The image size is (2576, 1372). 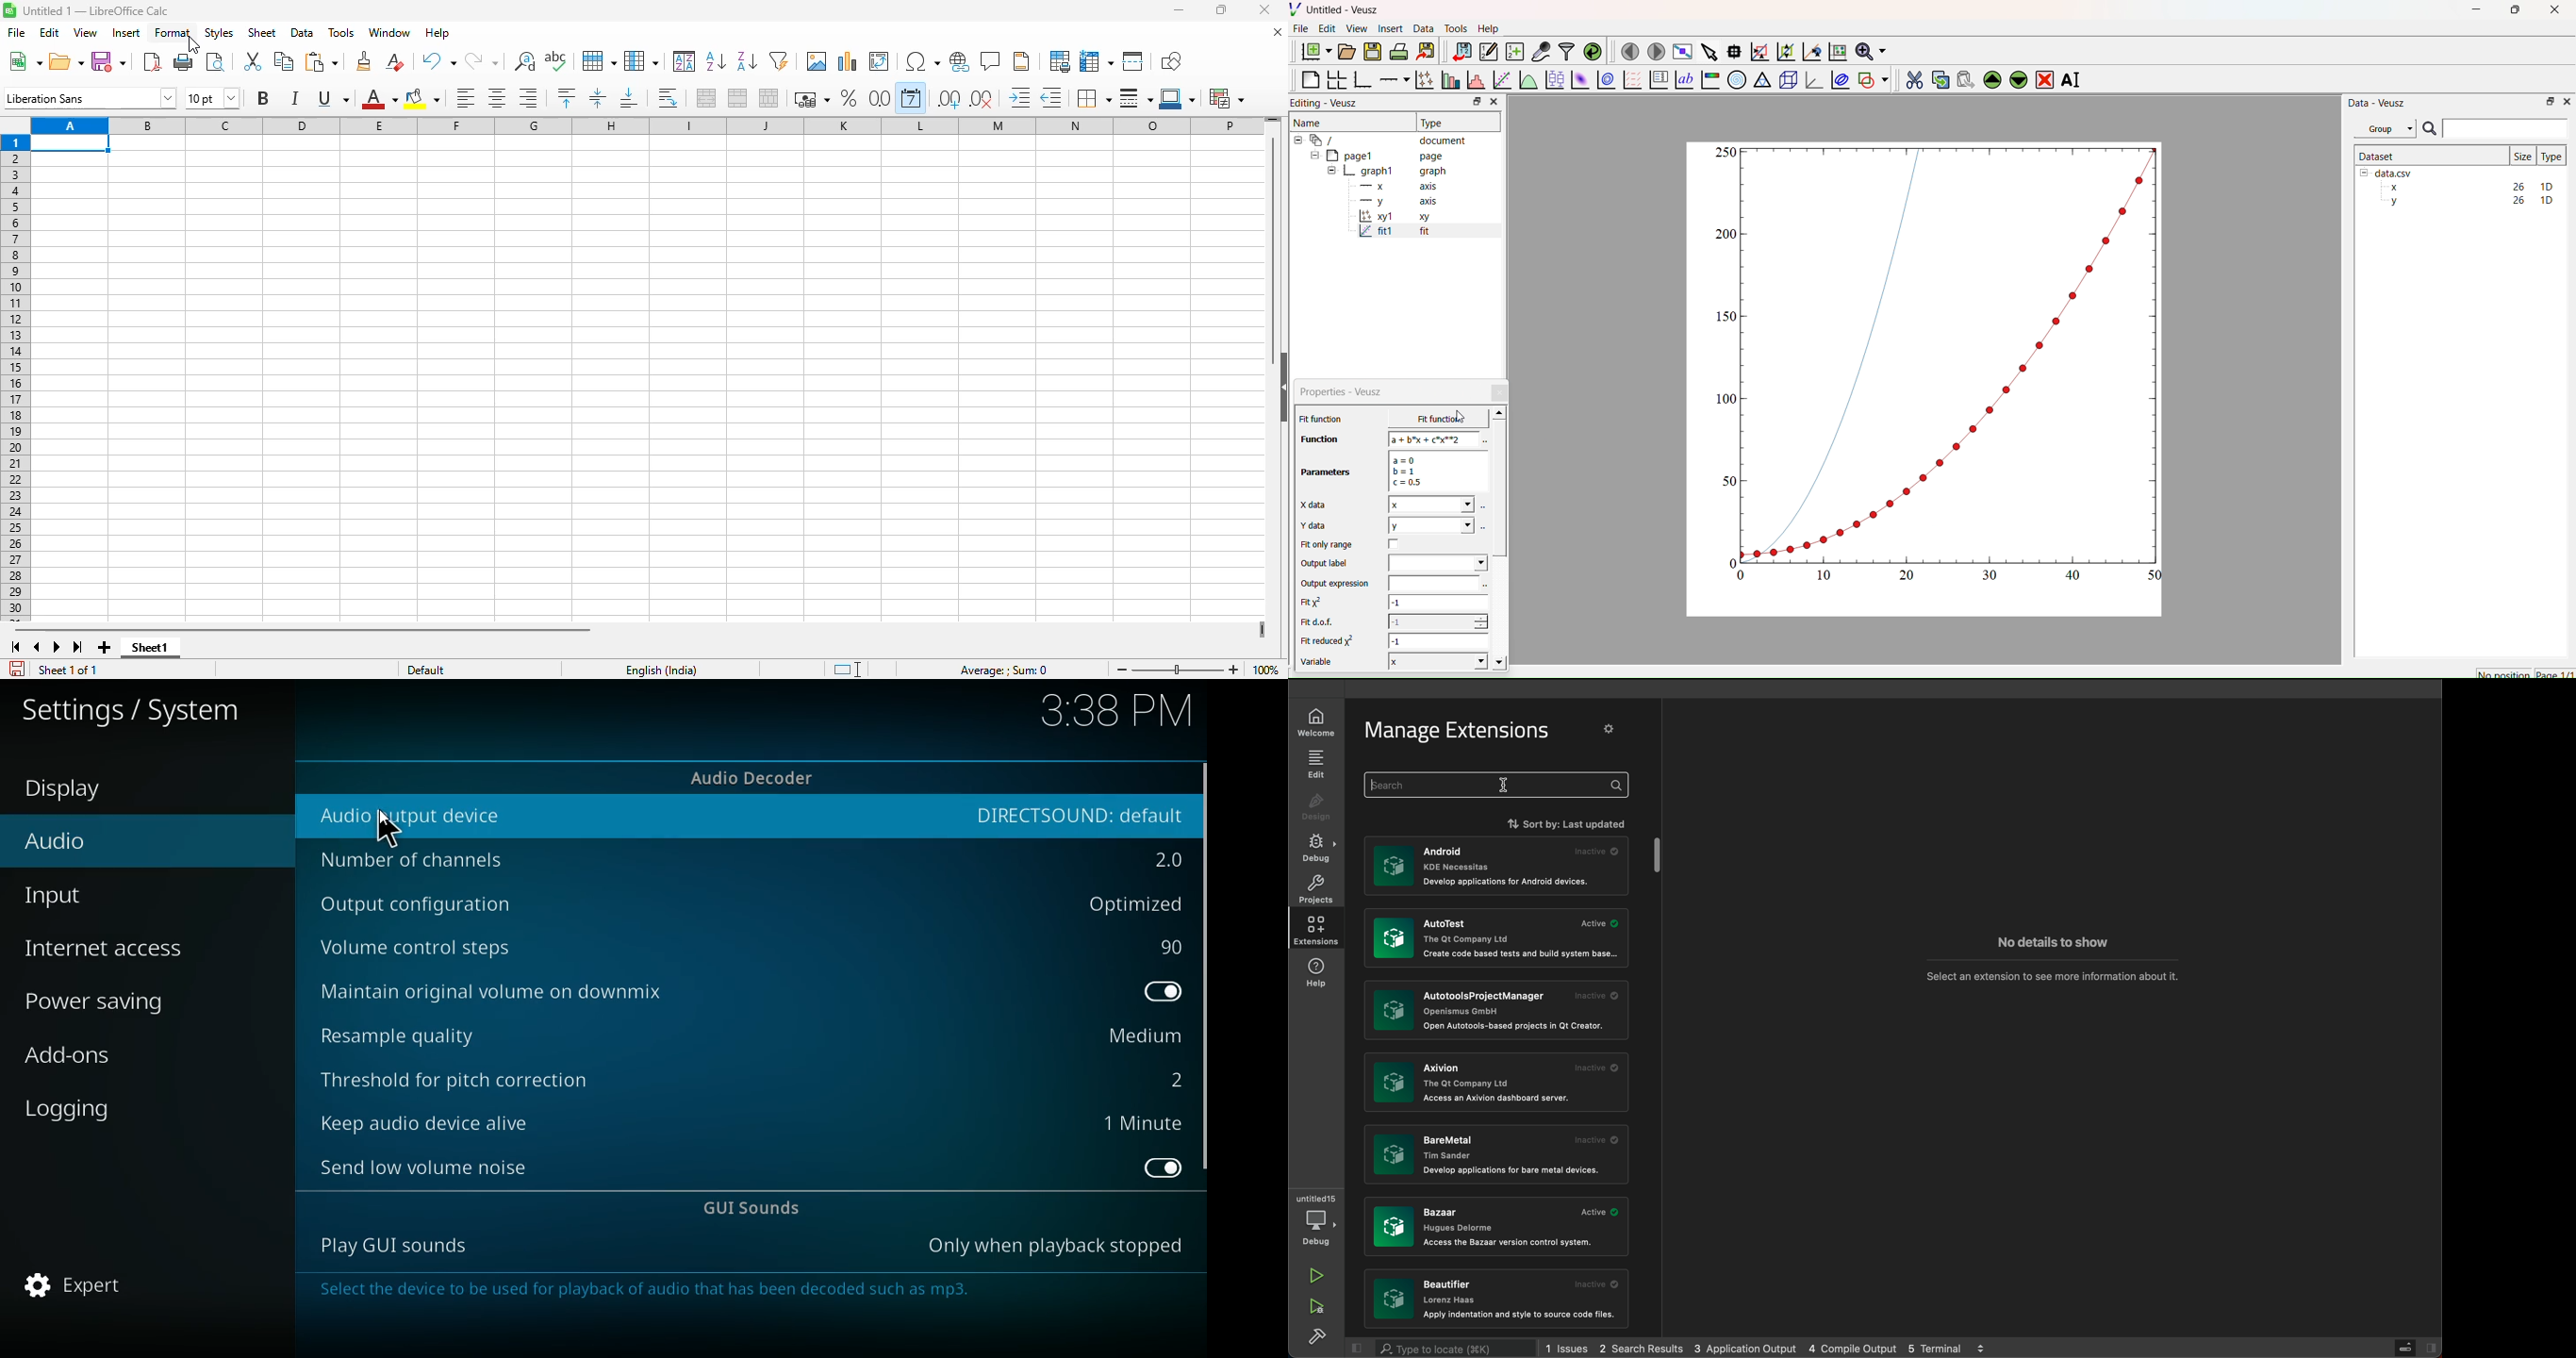 What do you see at coordinates (15, 378) in the screenshot?
I see `rows` at bounding box center [15, 378].